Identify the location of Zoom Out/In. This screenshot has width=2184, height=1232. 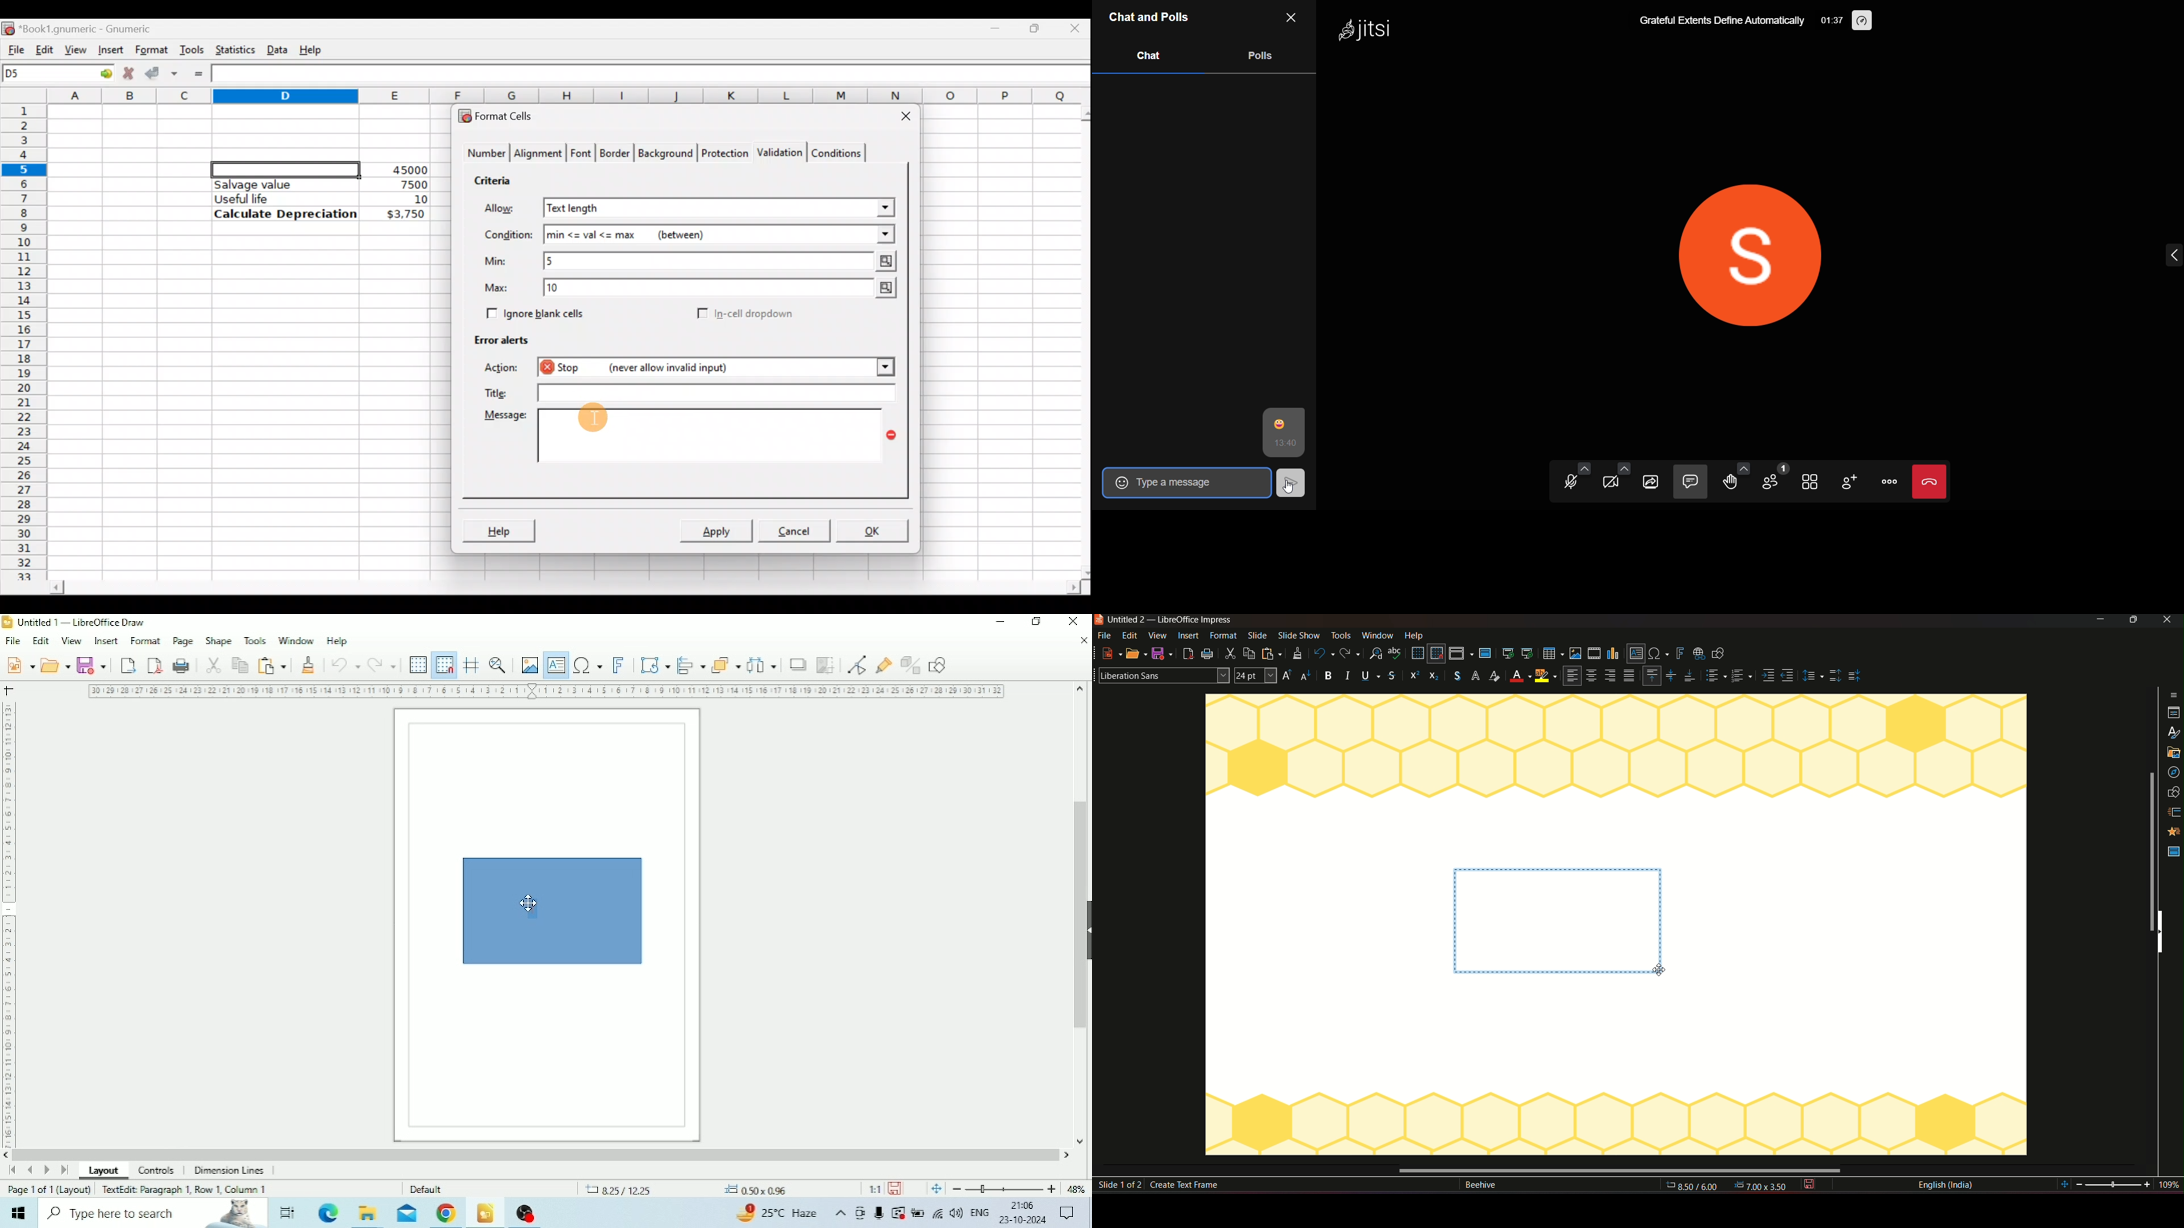
(1002, 1189).